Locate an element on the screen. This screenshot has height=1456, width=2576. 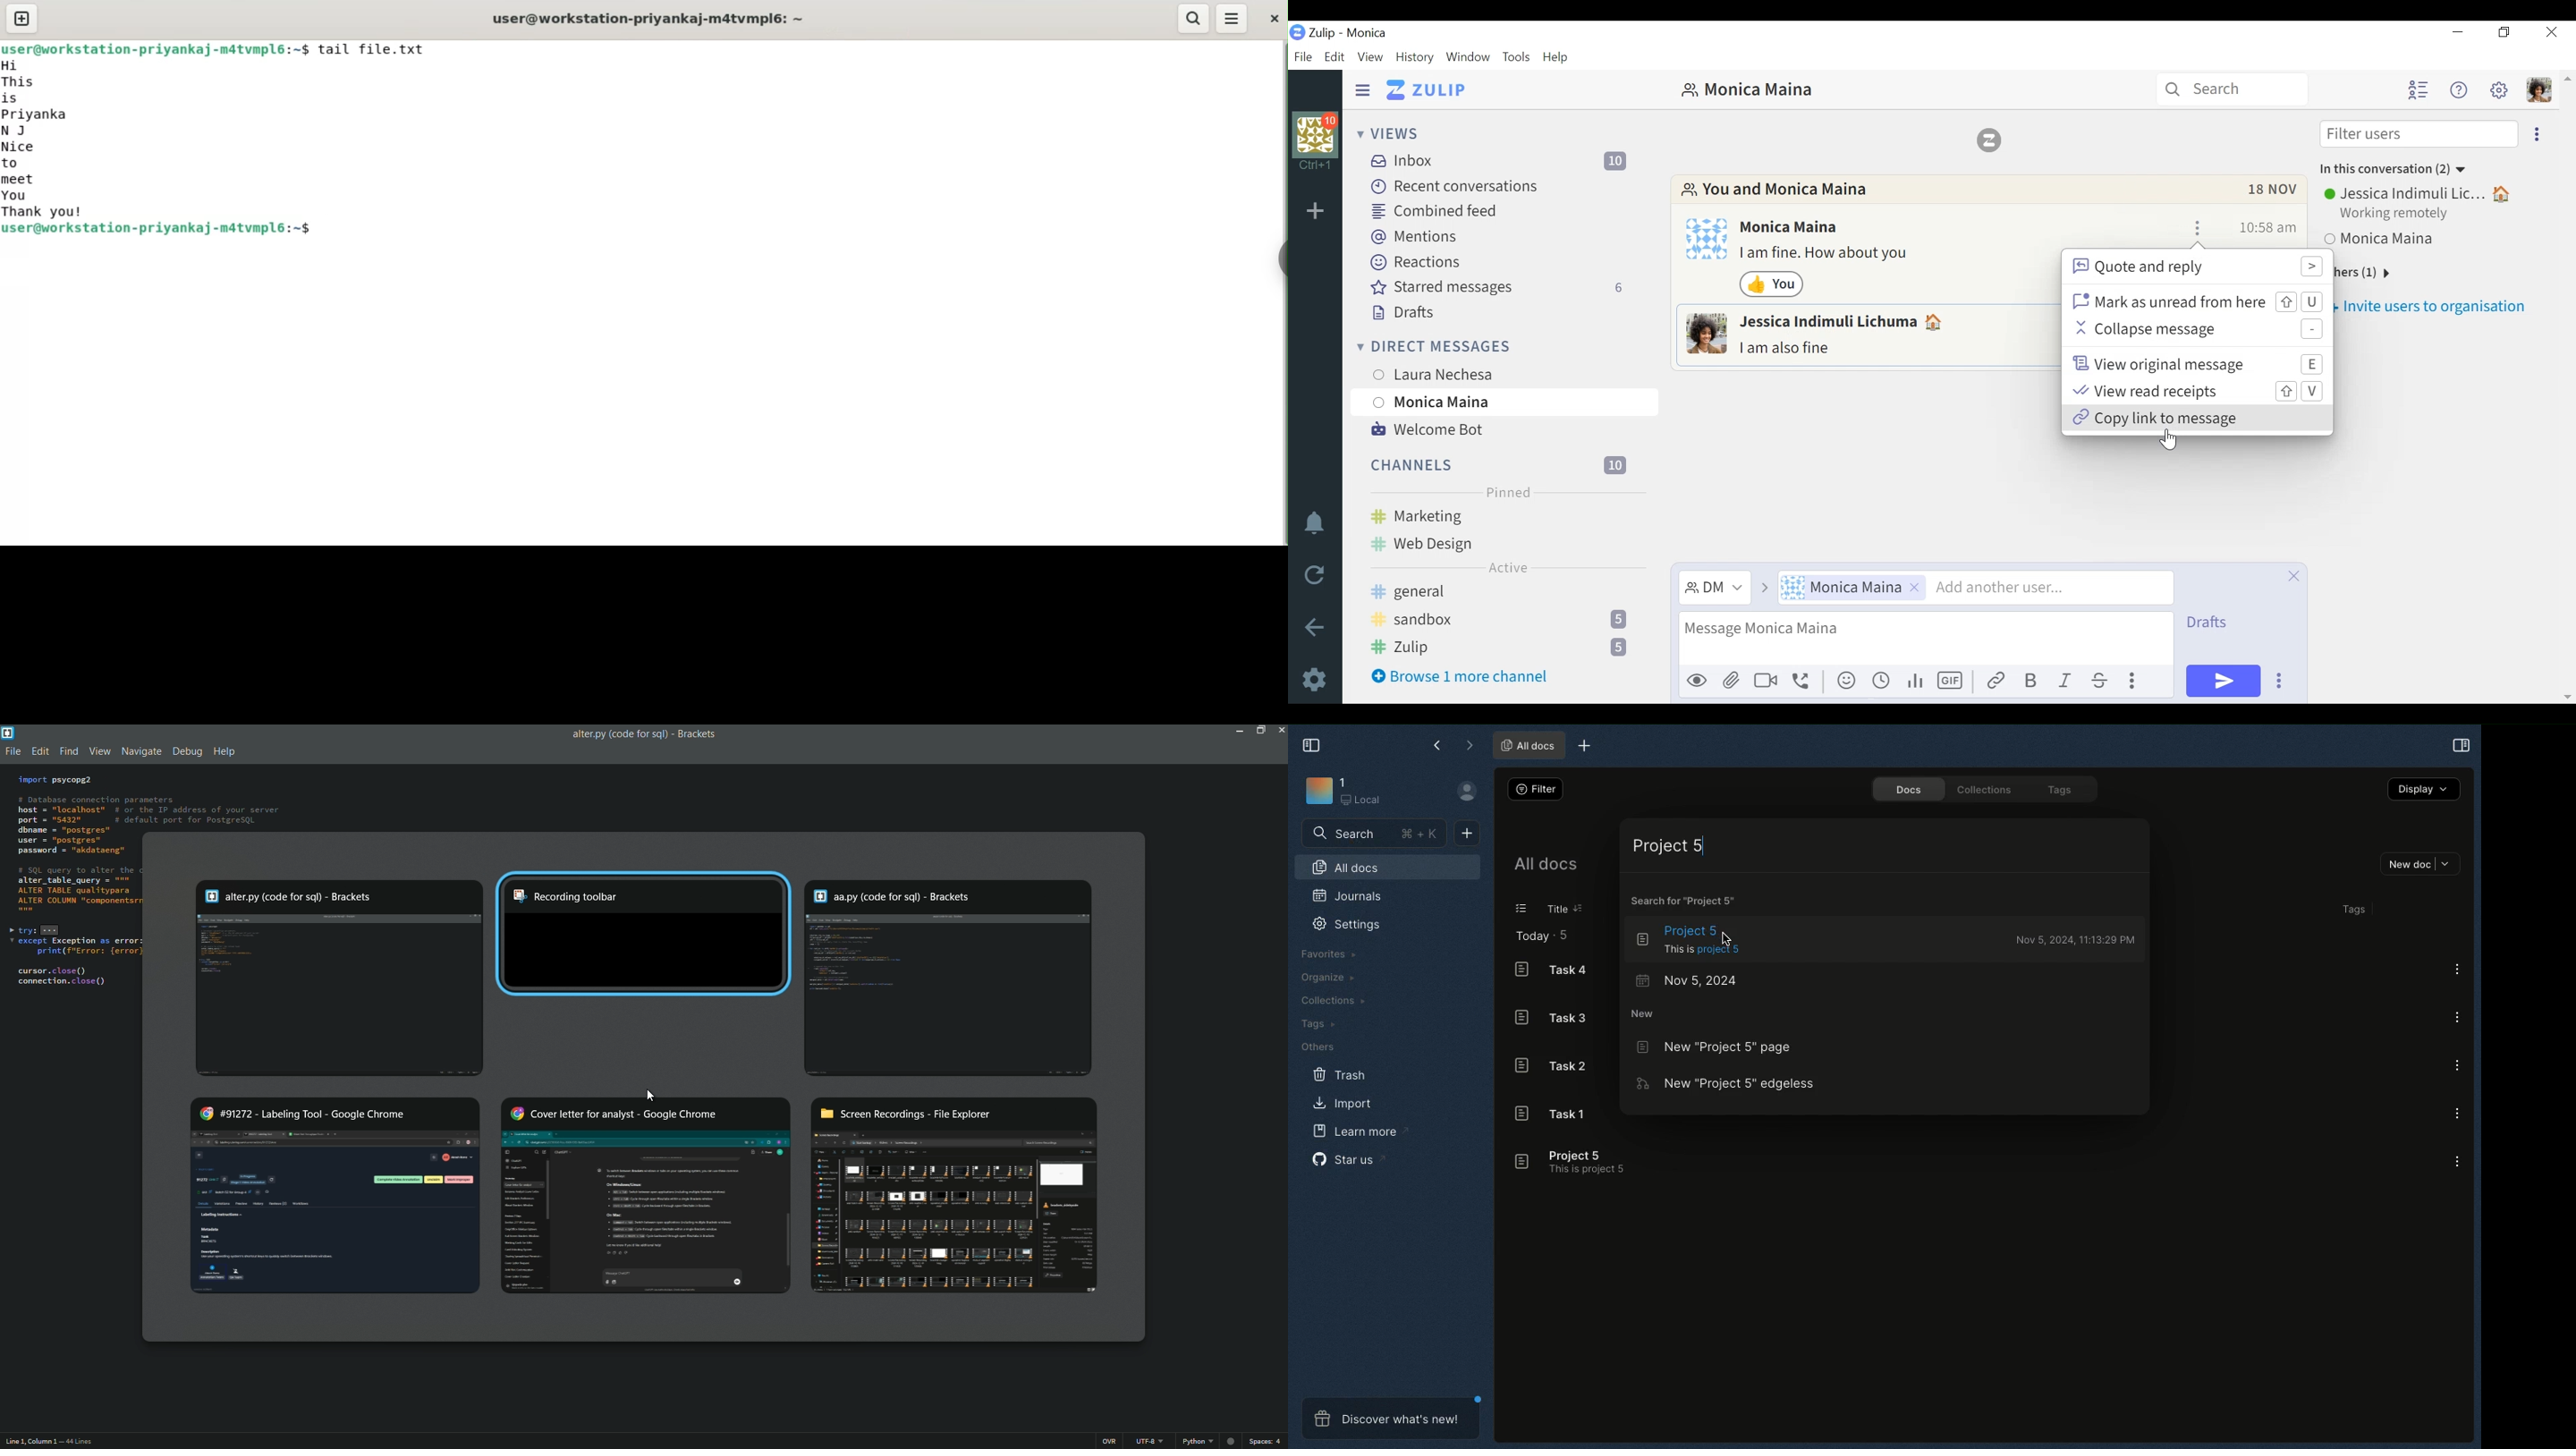
Inbox is located at coordinates (1503, 160).